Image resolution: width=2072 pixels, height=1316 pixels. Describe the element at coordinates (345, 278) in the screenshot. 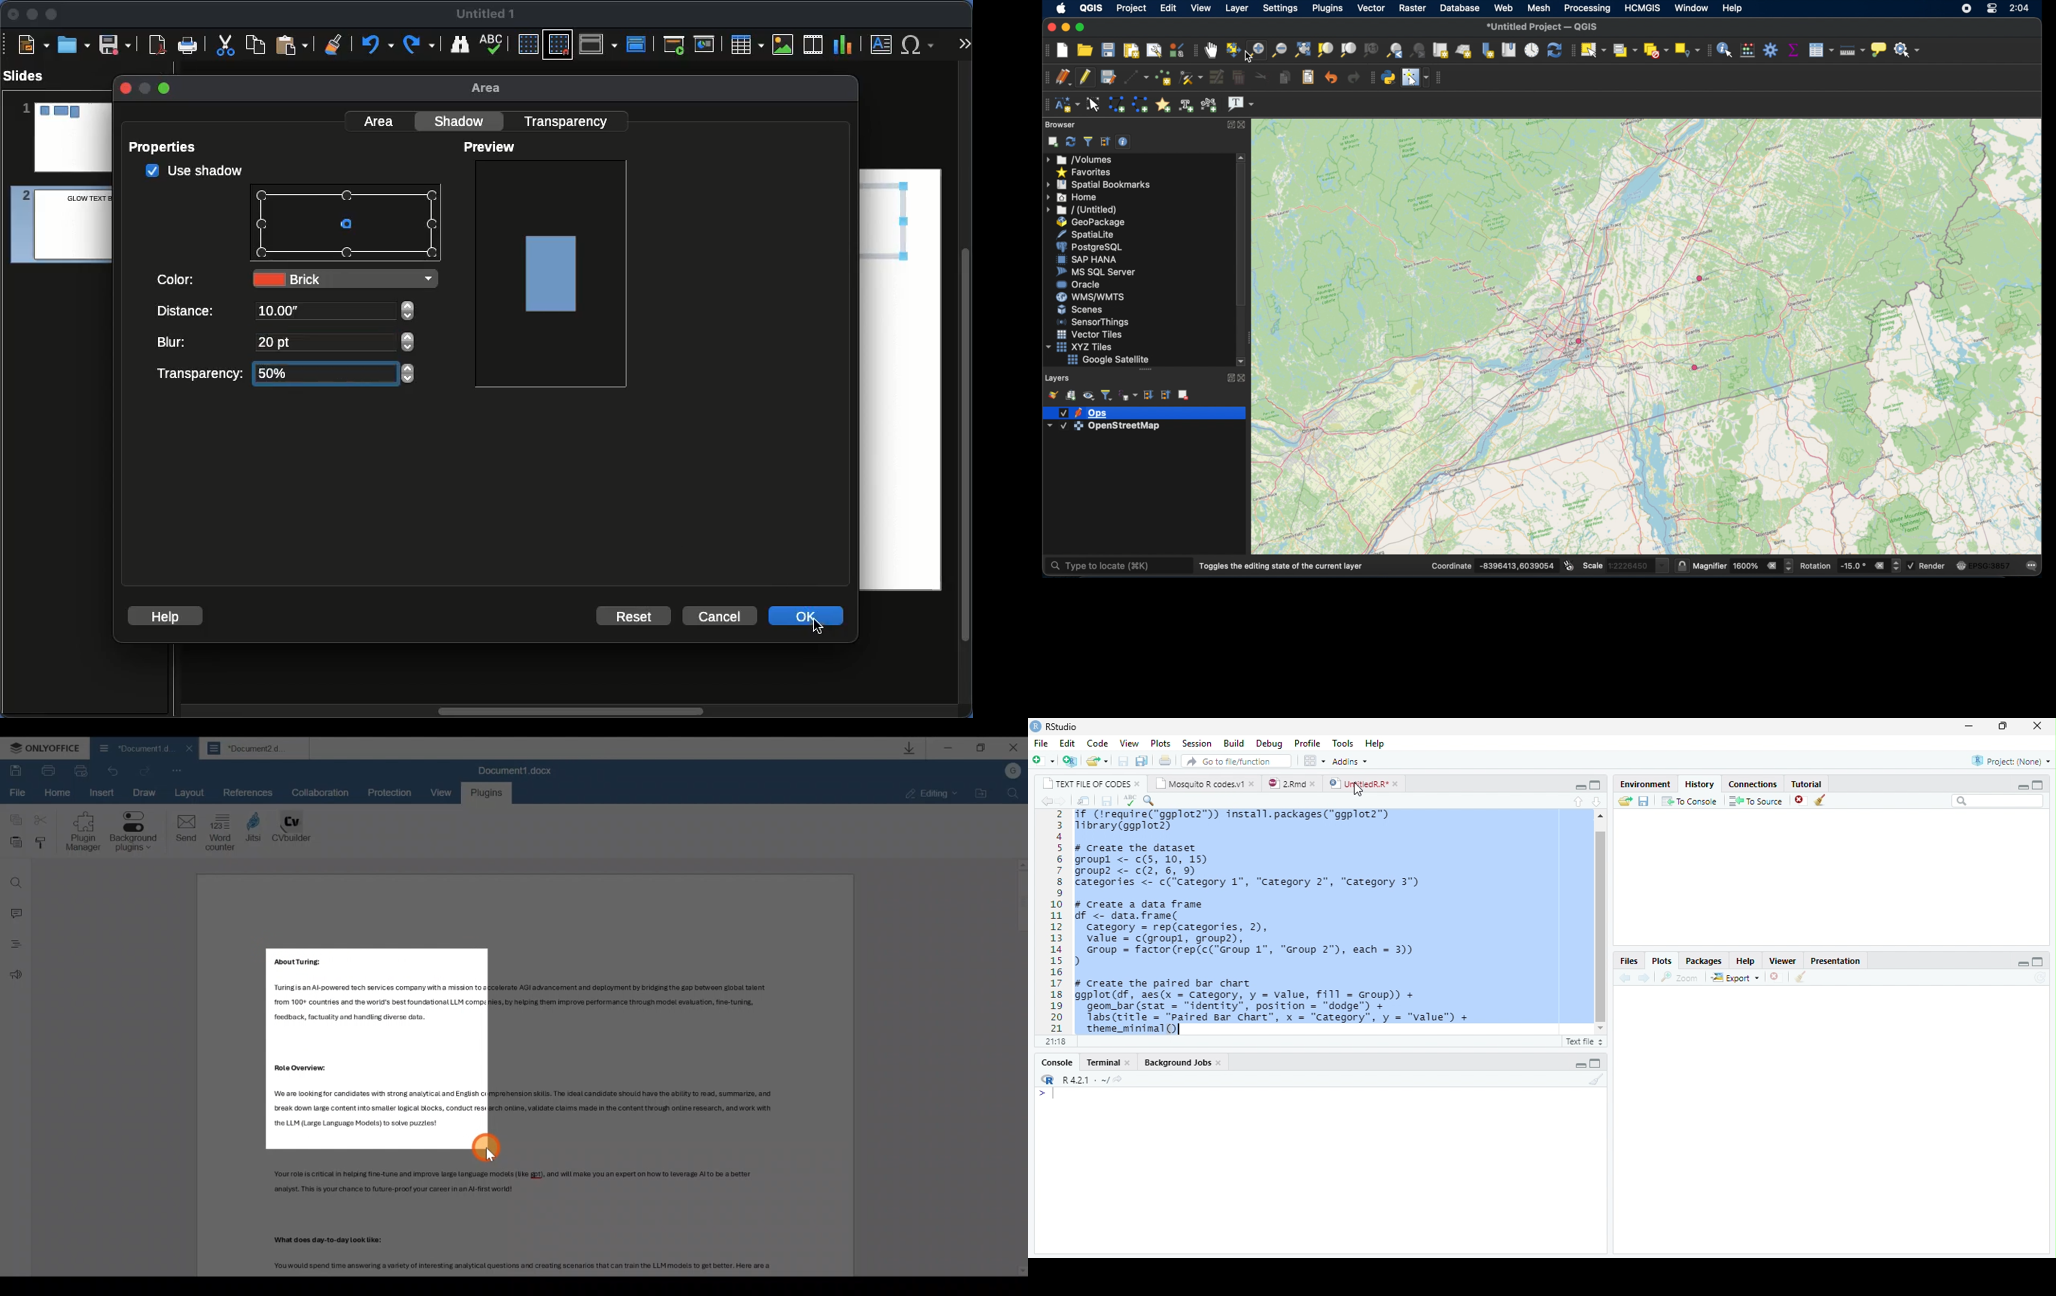

I see `Brick` at that location.